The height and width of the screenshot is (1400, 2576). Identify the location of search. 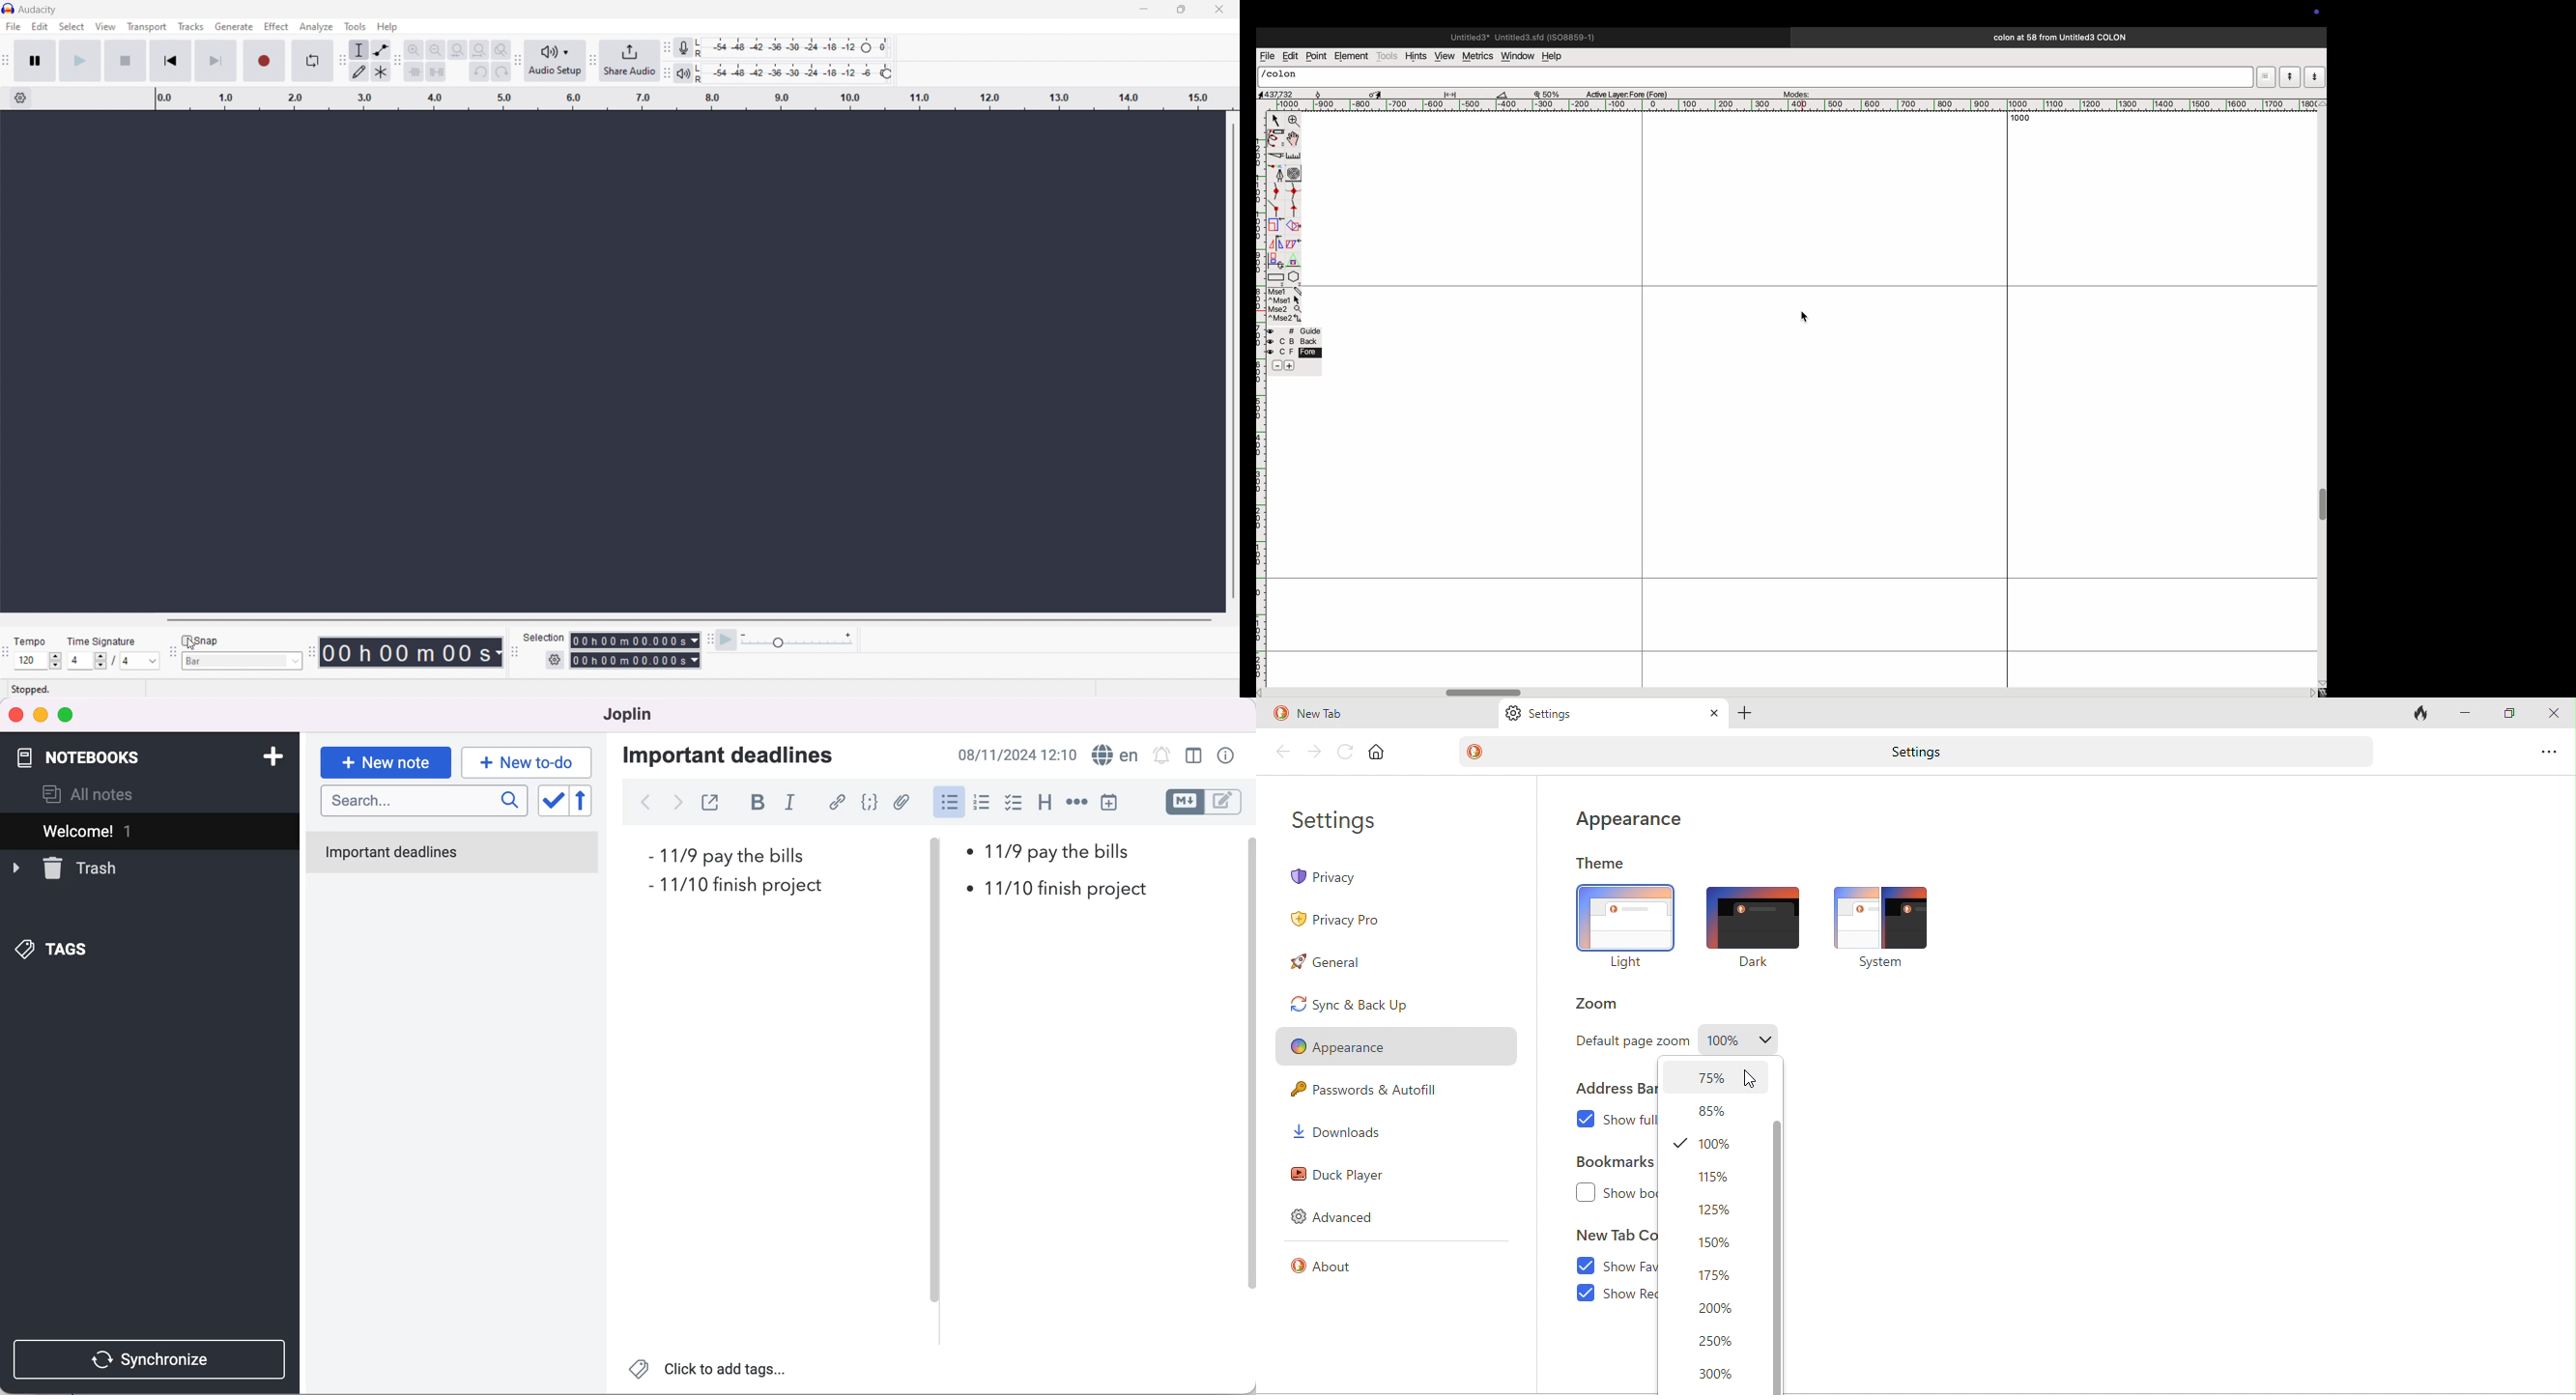
(423, 802).